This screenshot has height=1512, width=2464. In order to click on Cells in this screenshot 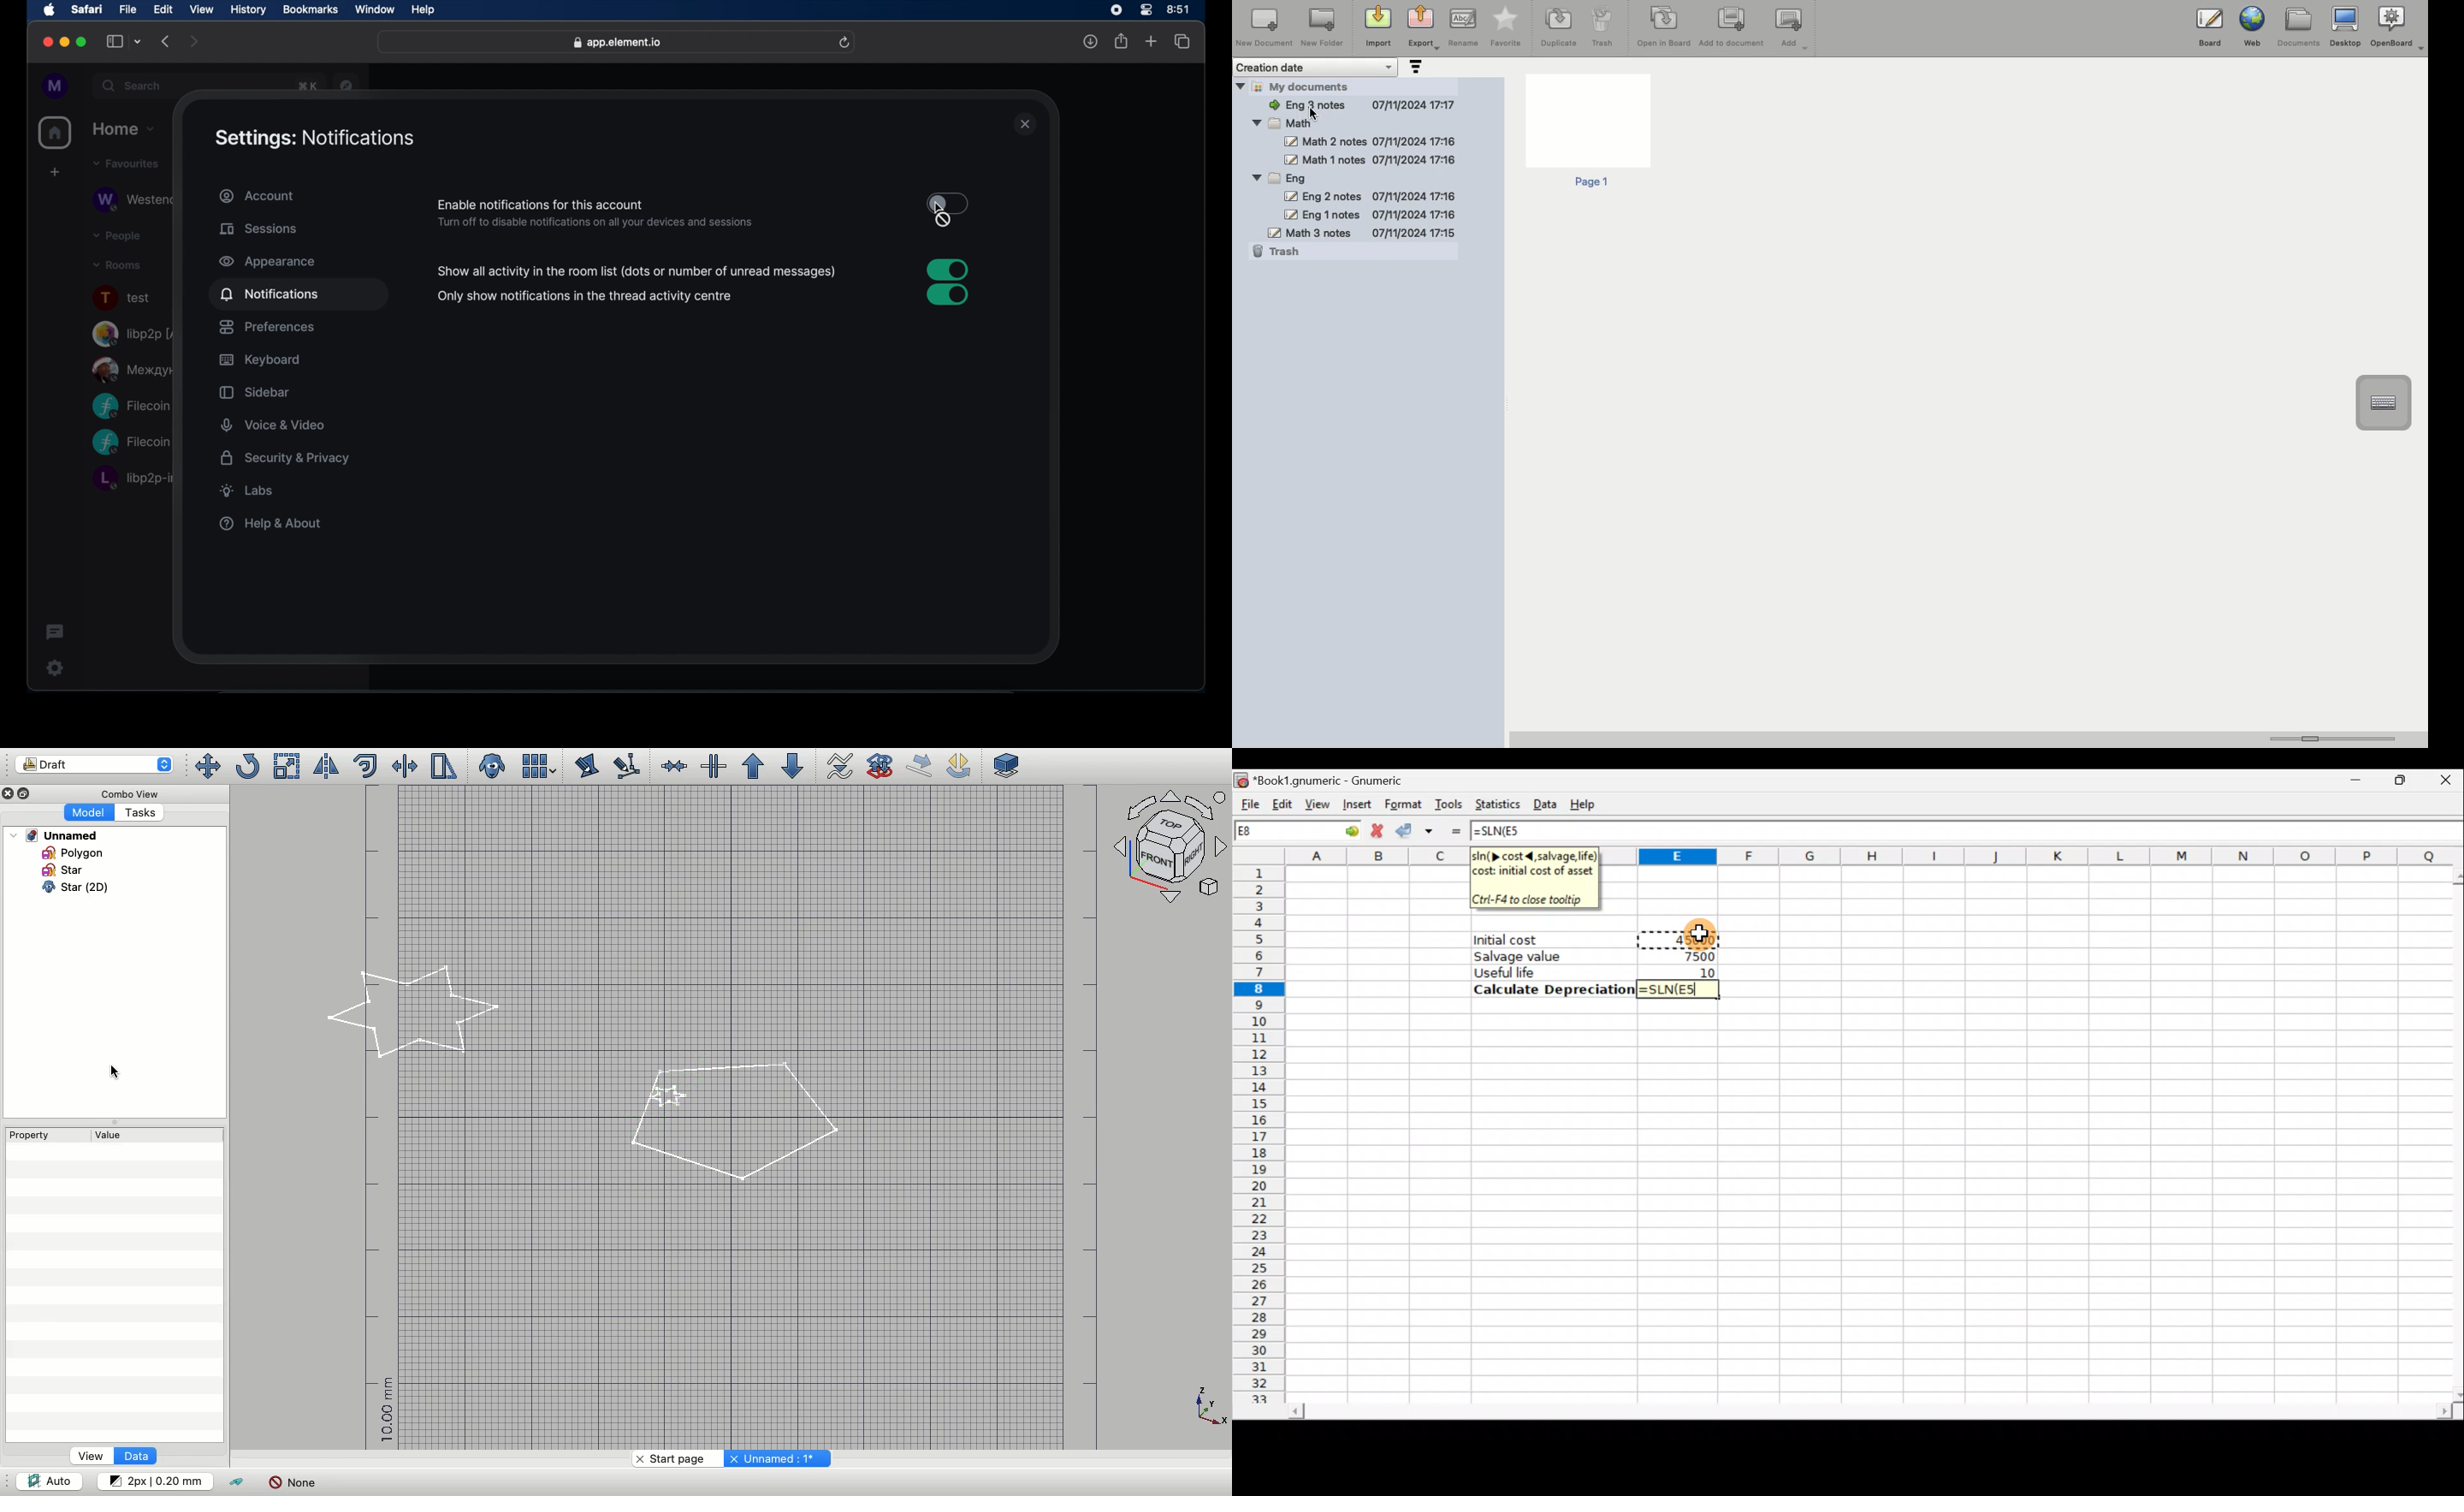, I will do `click(1864, 1204)`.